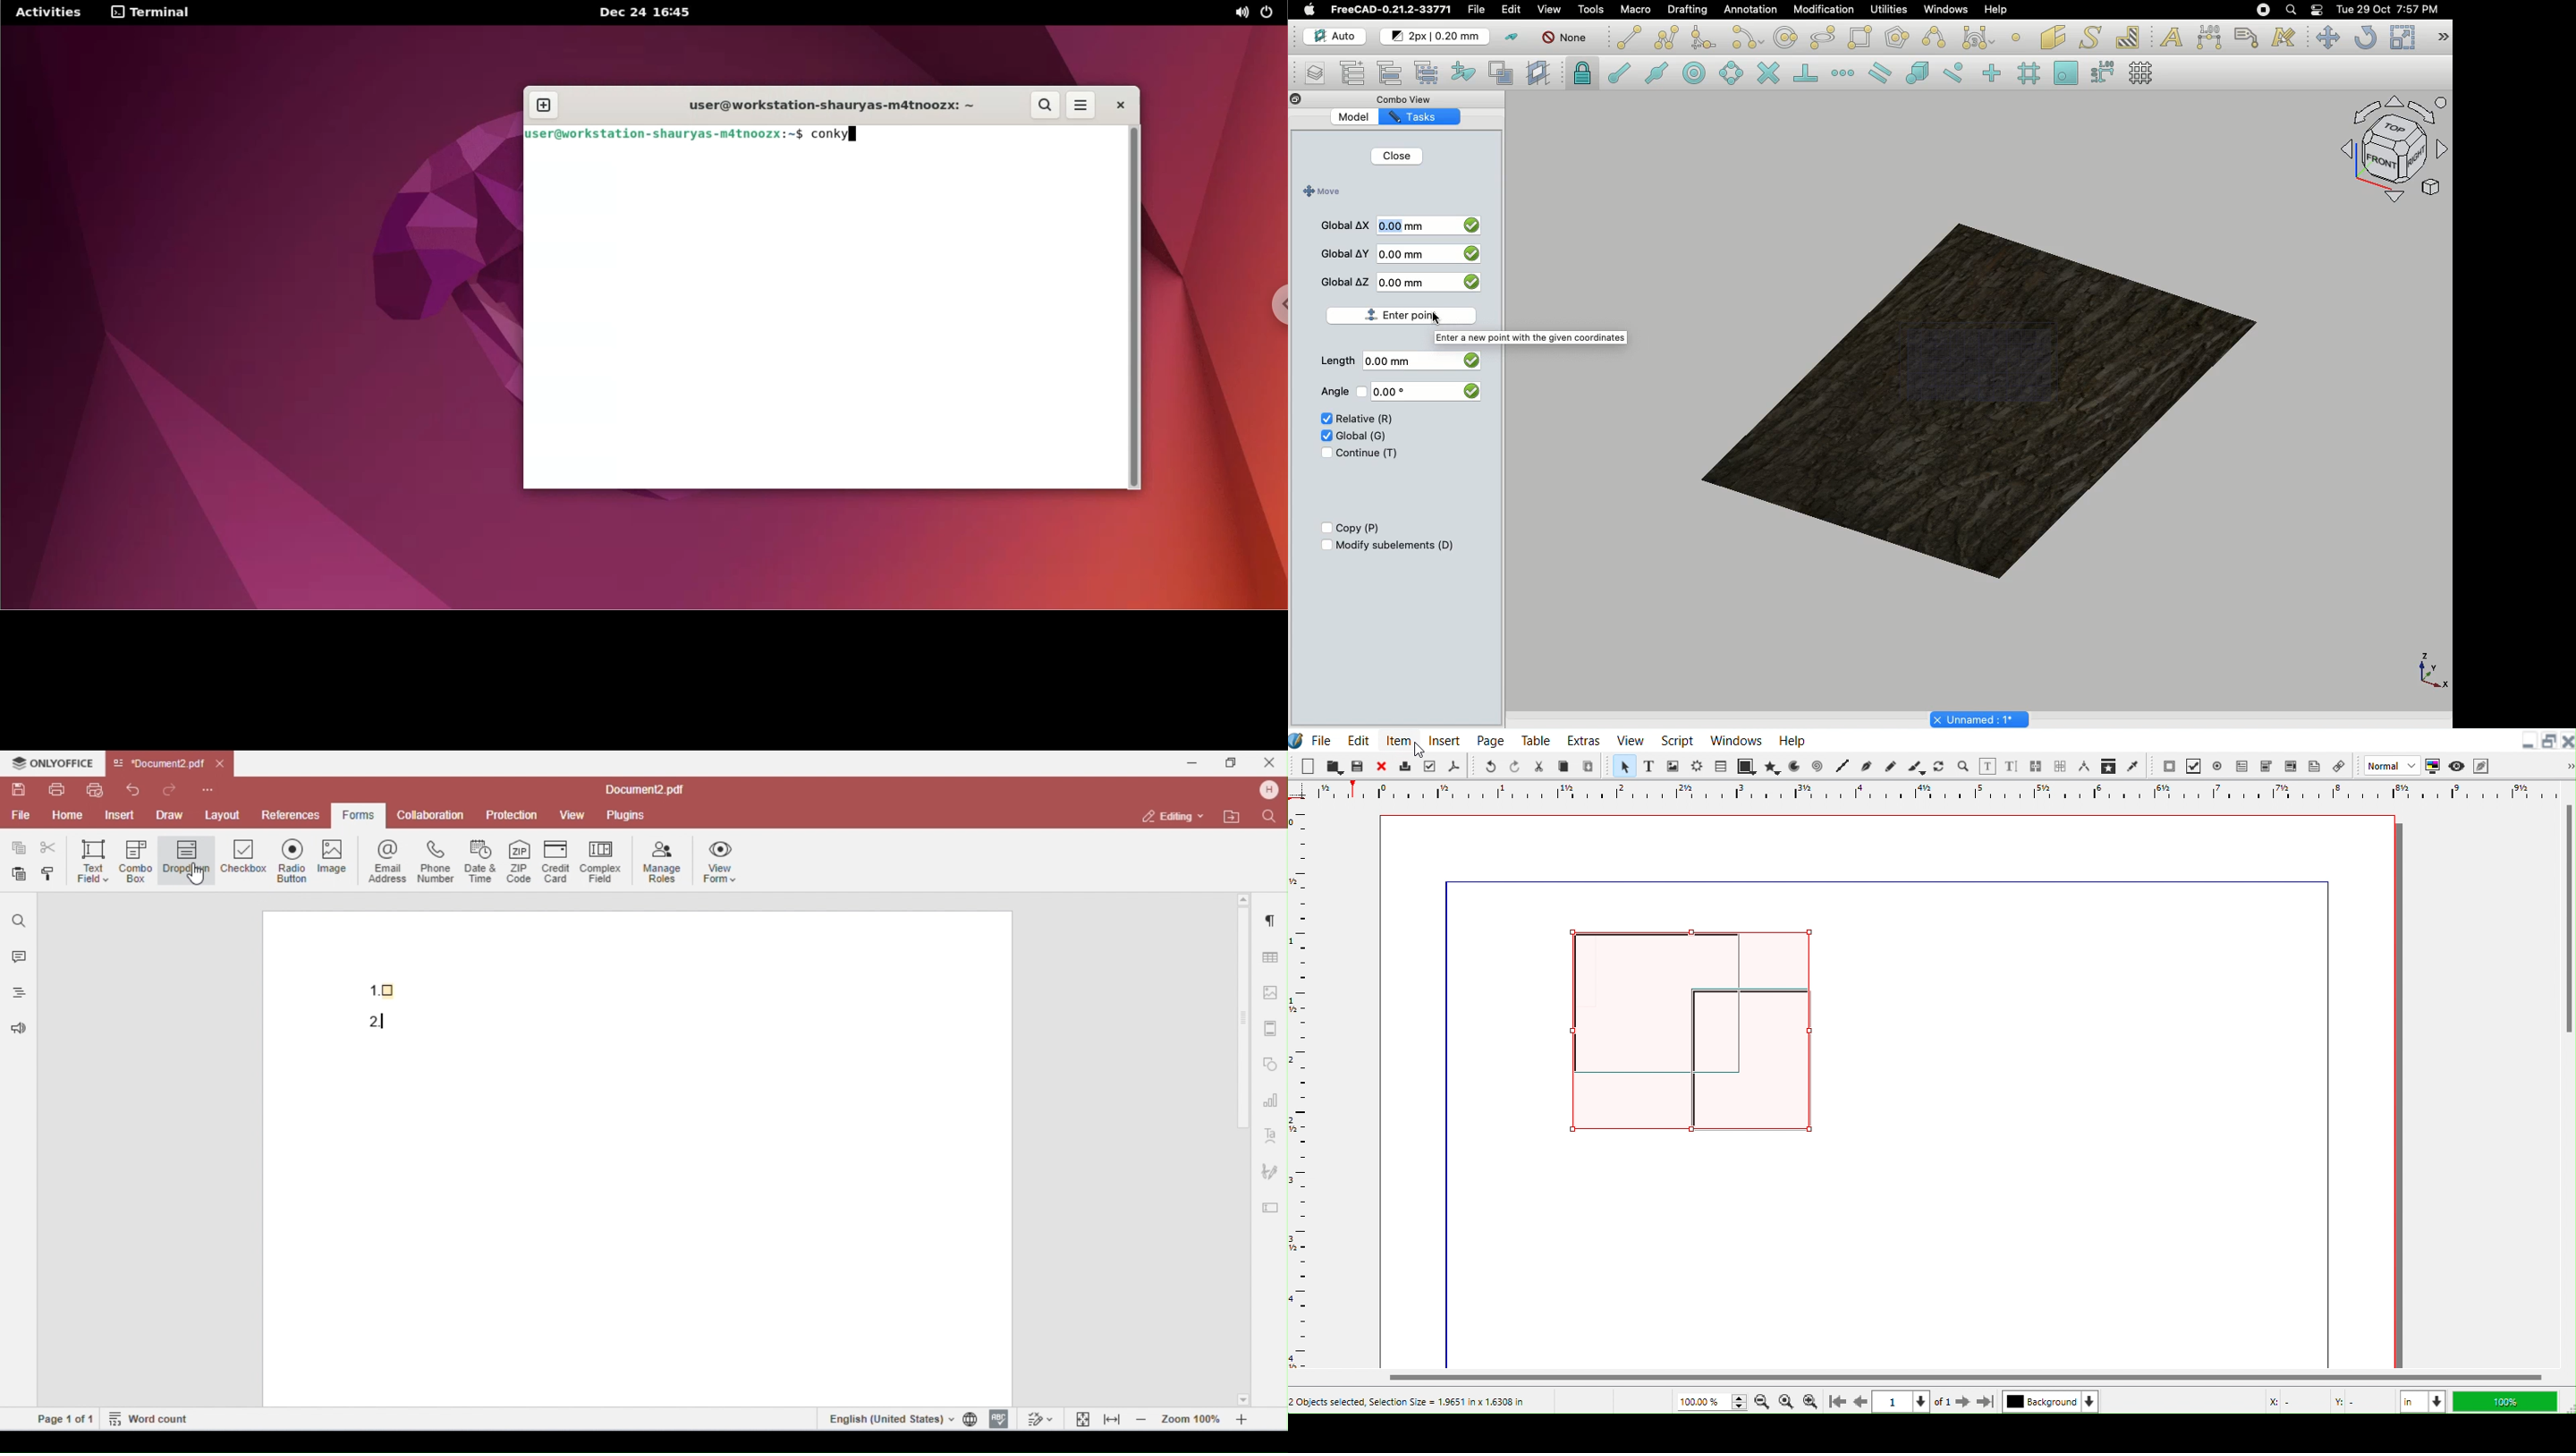 The height and width of the screenshot is (1456, 2576). What do you see at coordinates (1931, 1378) in the screenshot?
I see `Horizontal Scroll bar` at bounding box center [1931, 1378].